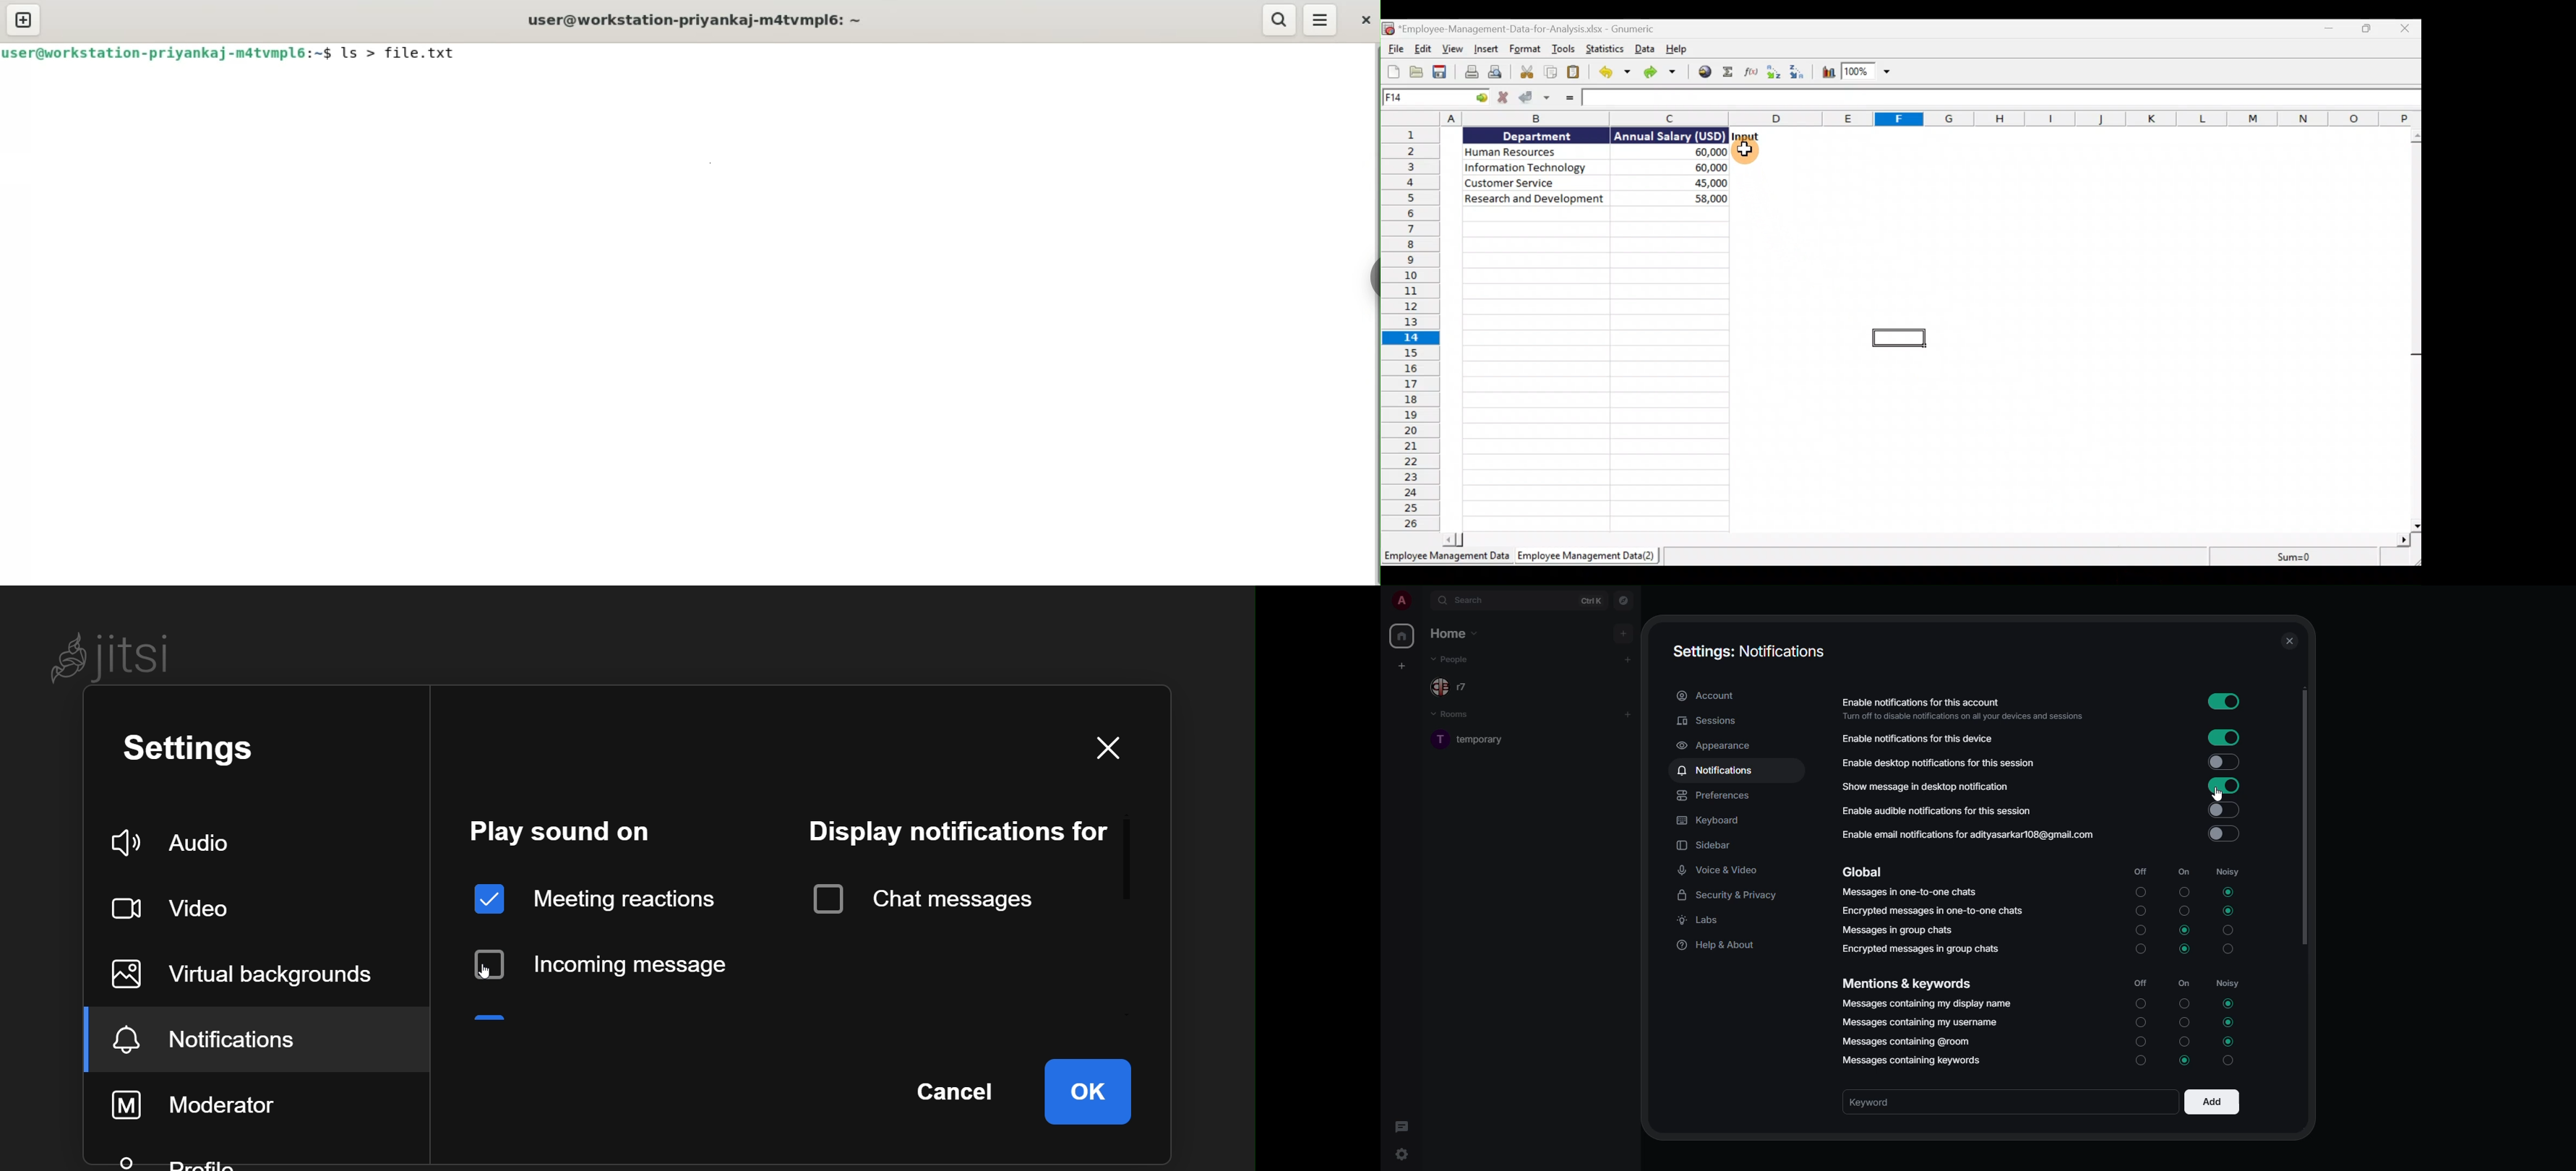  Describe the element at coordinates (210, 1102) in the screenshot. I see `moderator` at that location.